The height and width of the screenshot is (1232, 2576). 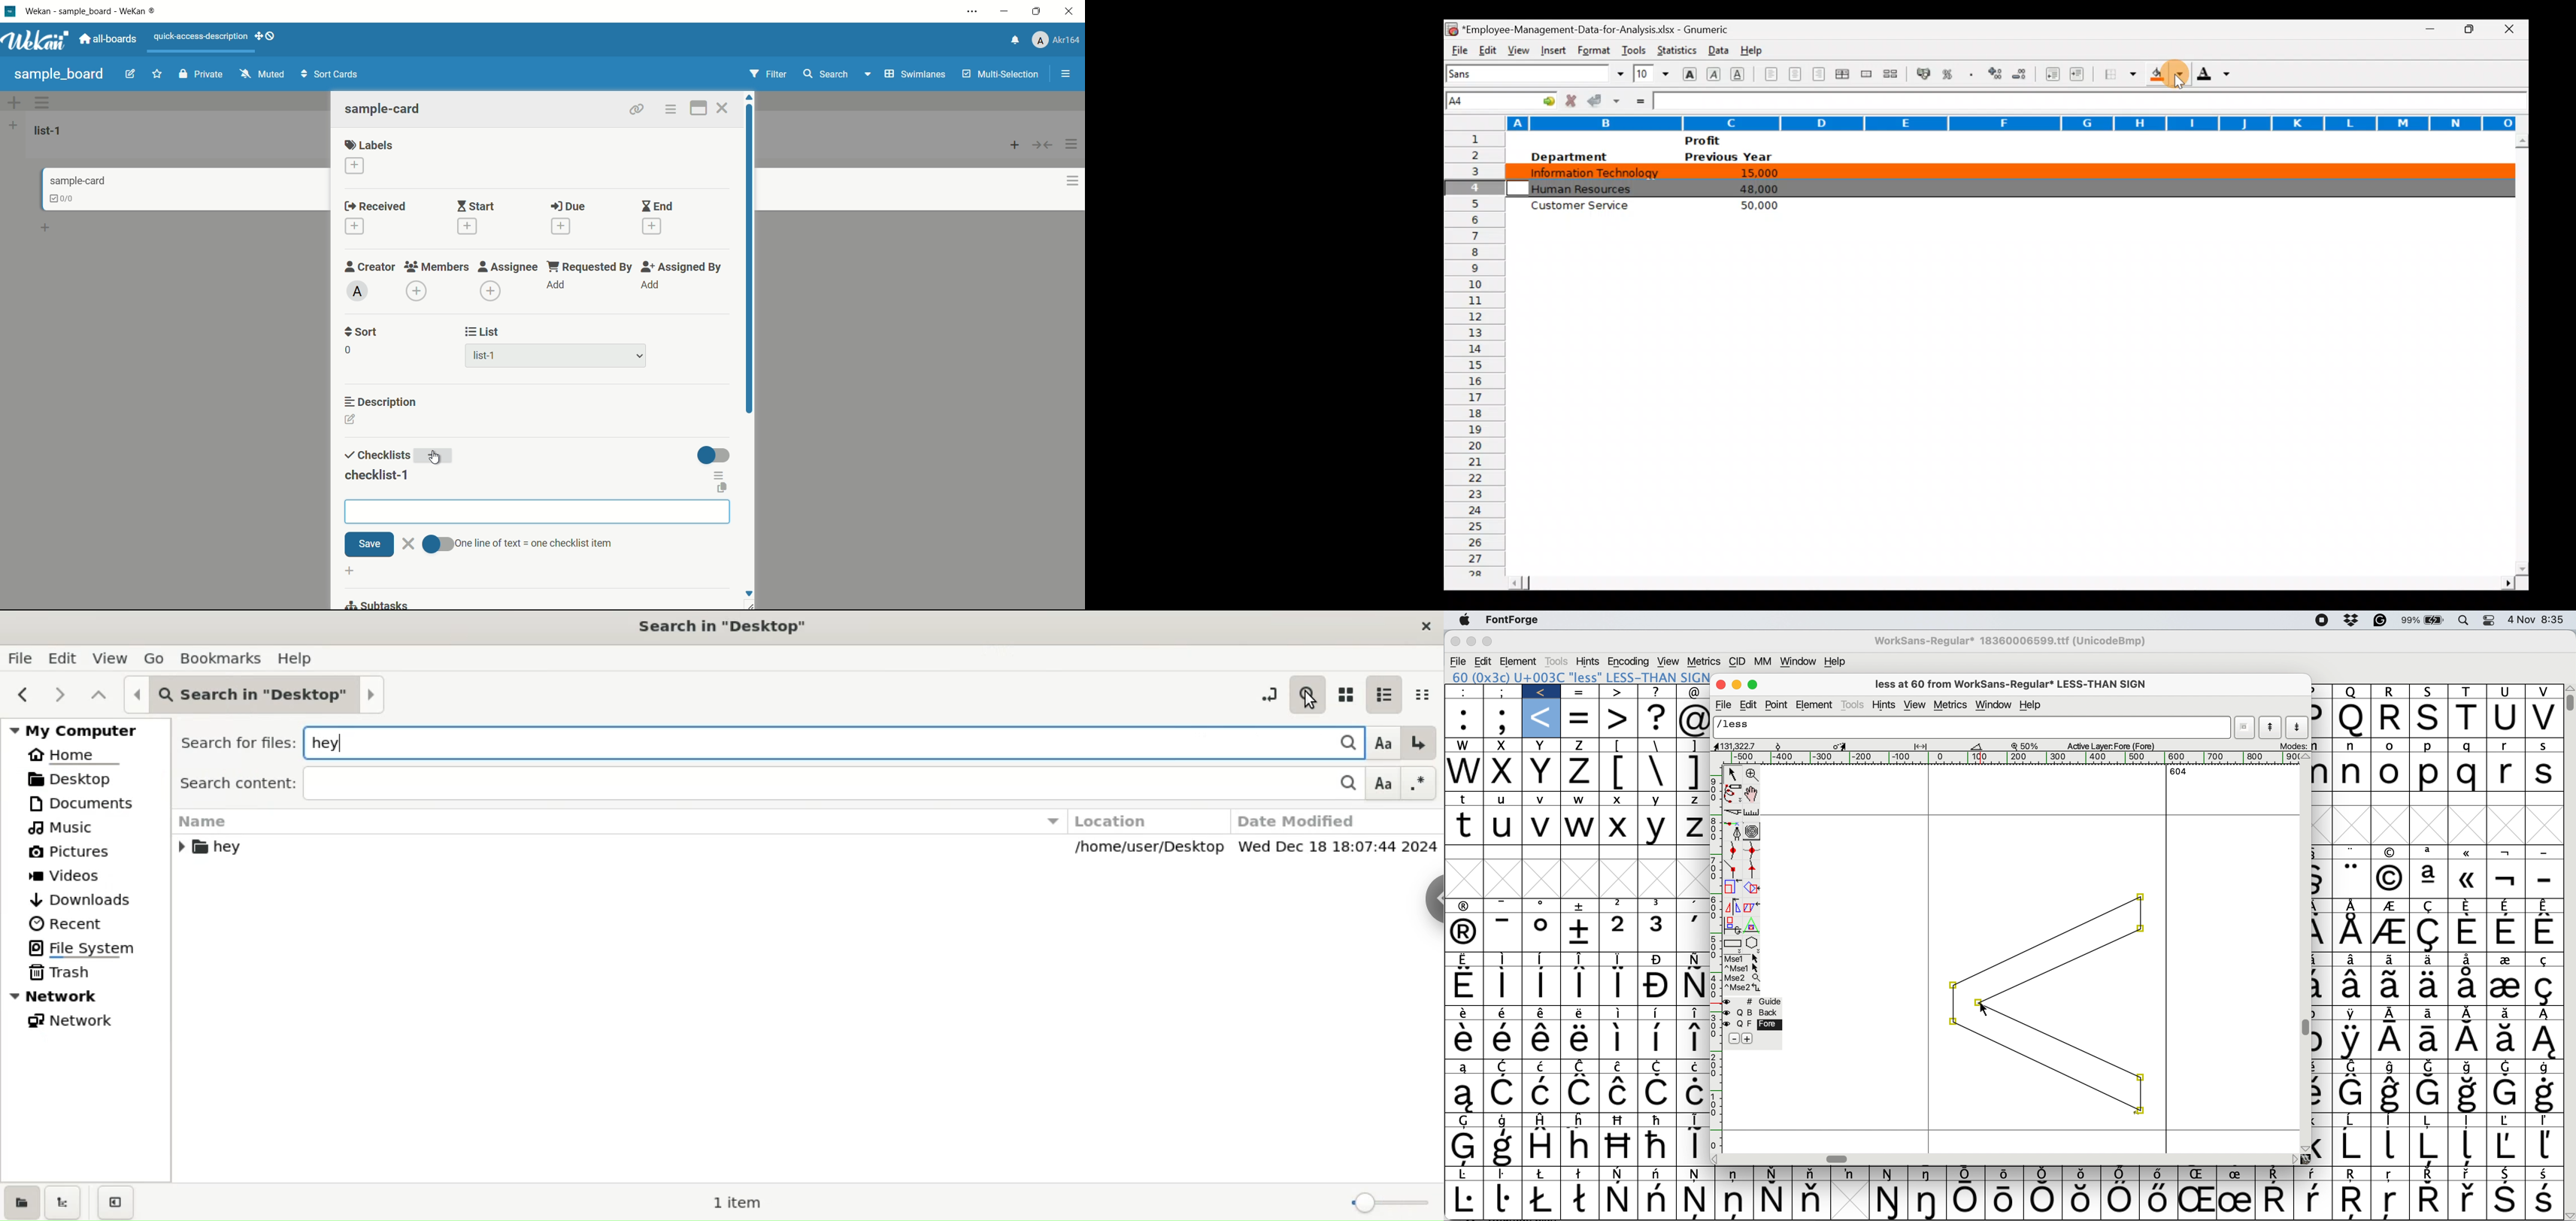 I want to click on zoom scale, so click(x=2026, y=744).